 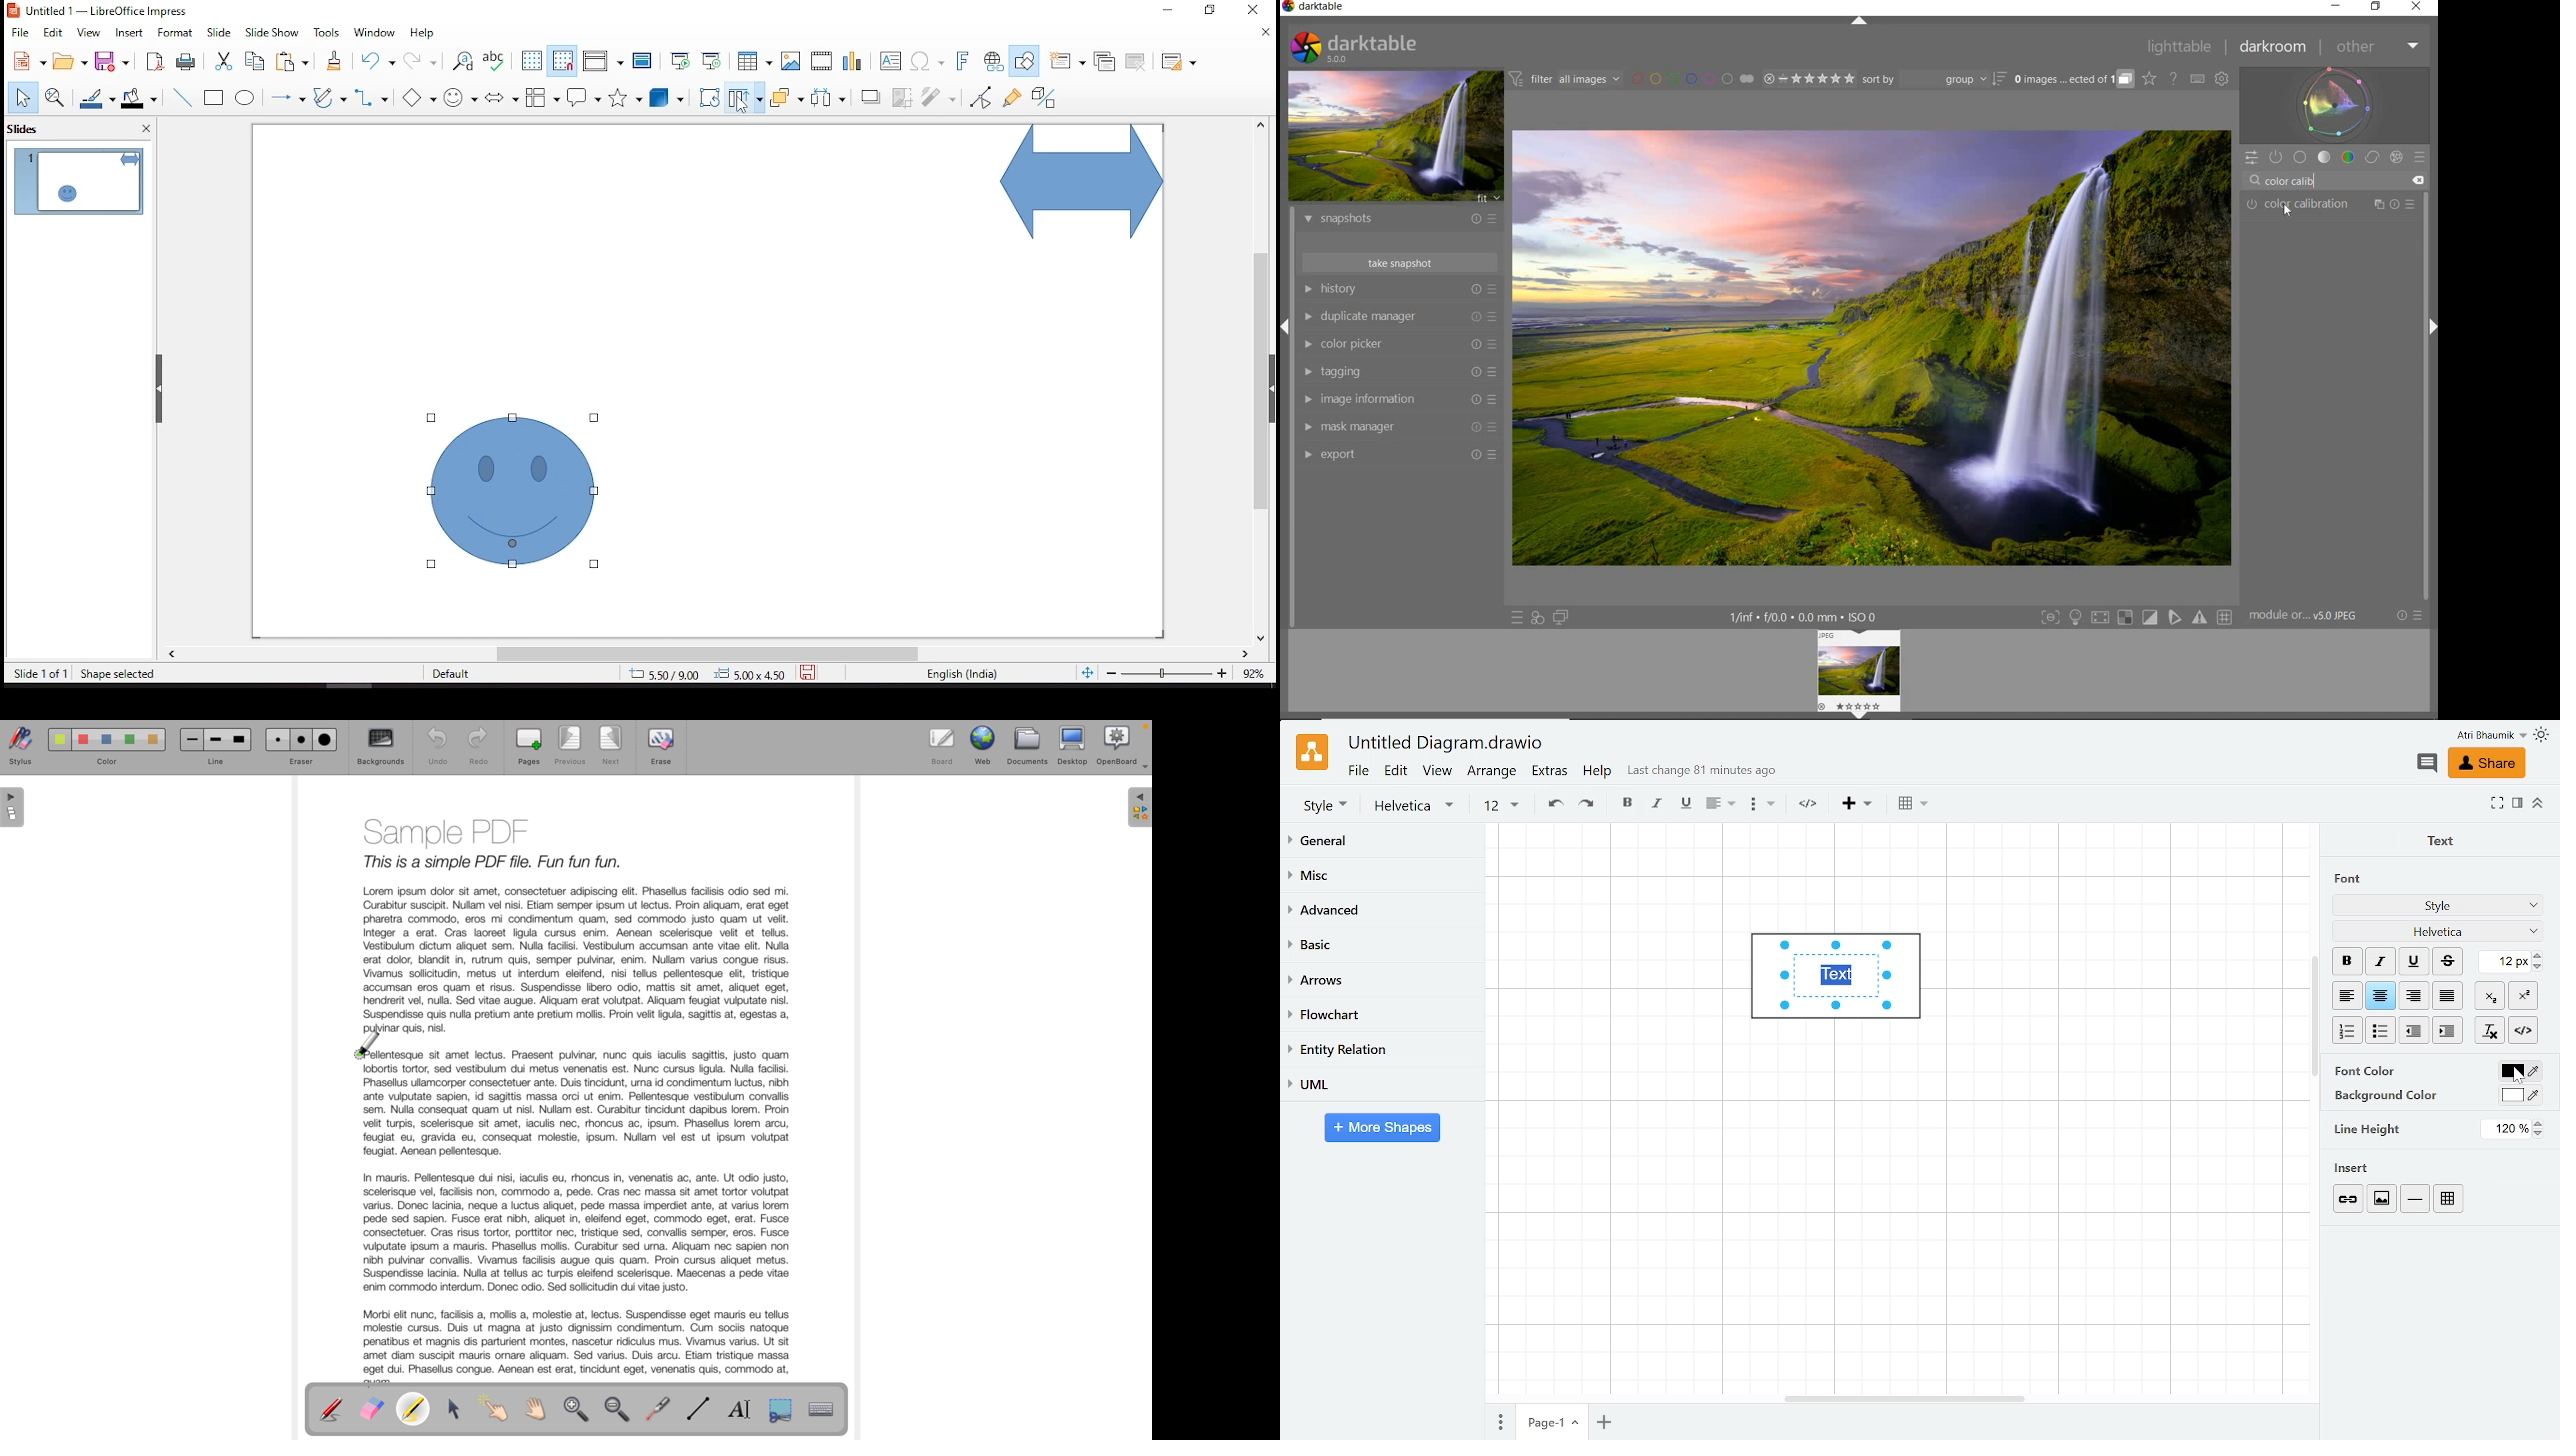 What do you see at coordinates (2350, 1199) in the screenshot?
I see `Link` at bounding box center [2350, 1199].